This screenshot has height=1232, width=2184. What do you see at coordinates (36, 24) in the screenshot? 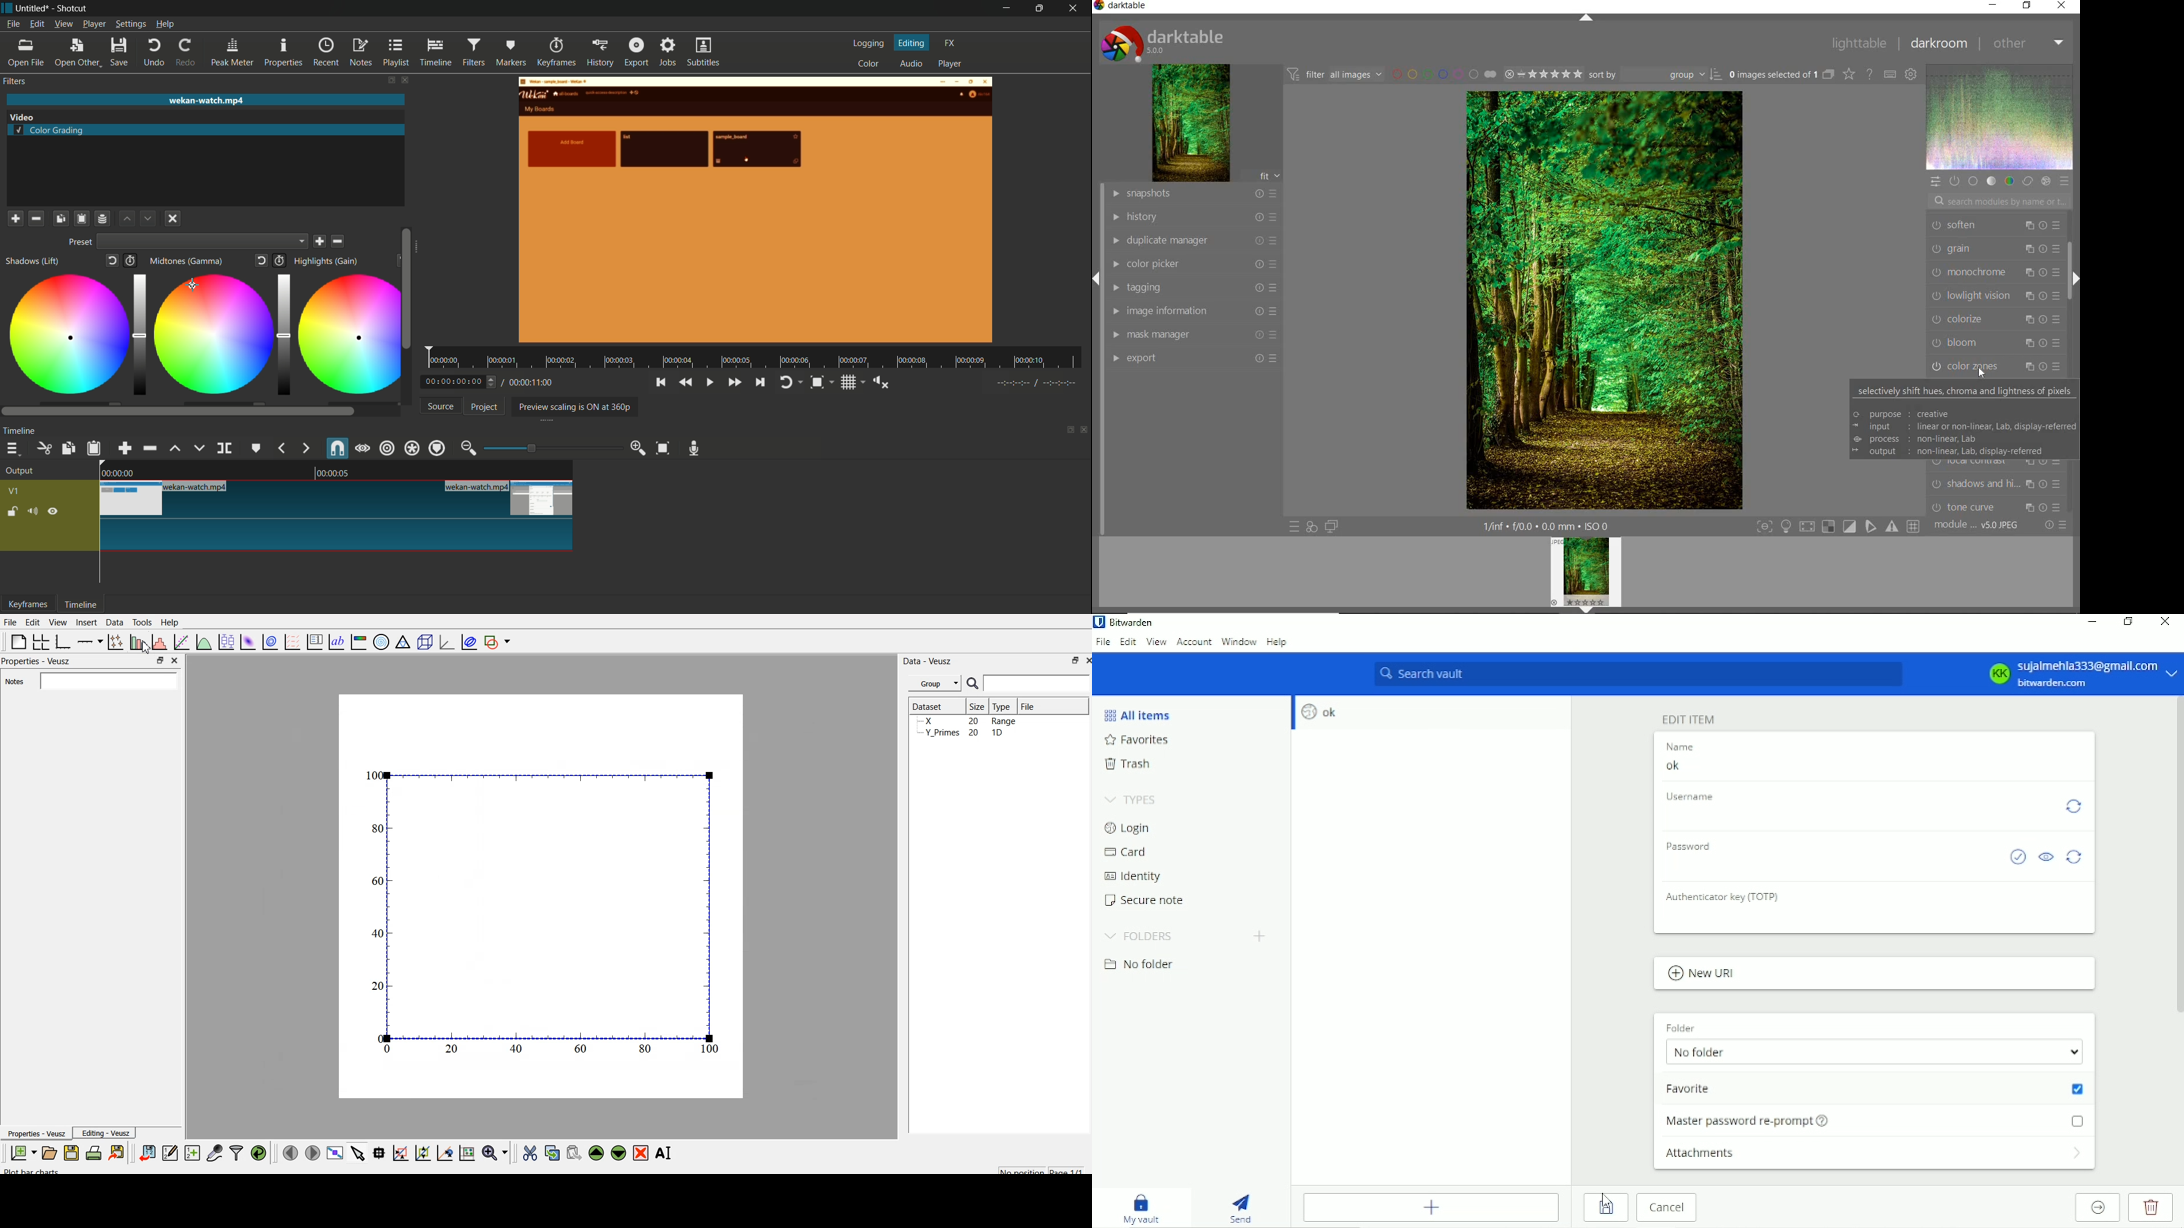
I see `edit menu` at bounding box center [36, 24].